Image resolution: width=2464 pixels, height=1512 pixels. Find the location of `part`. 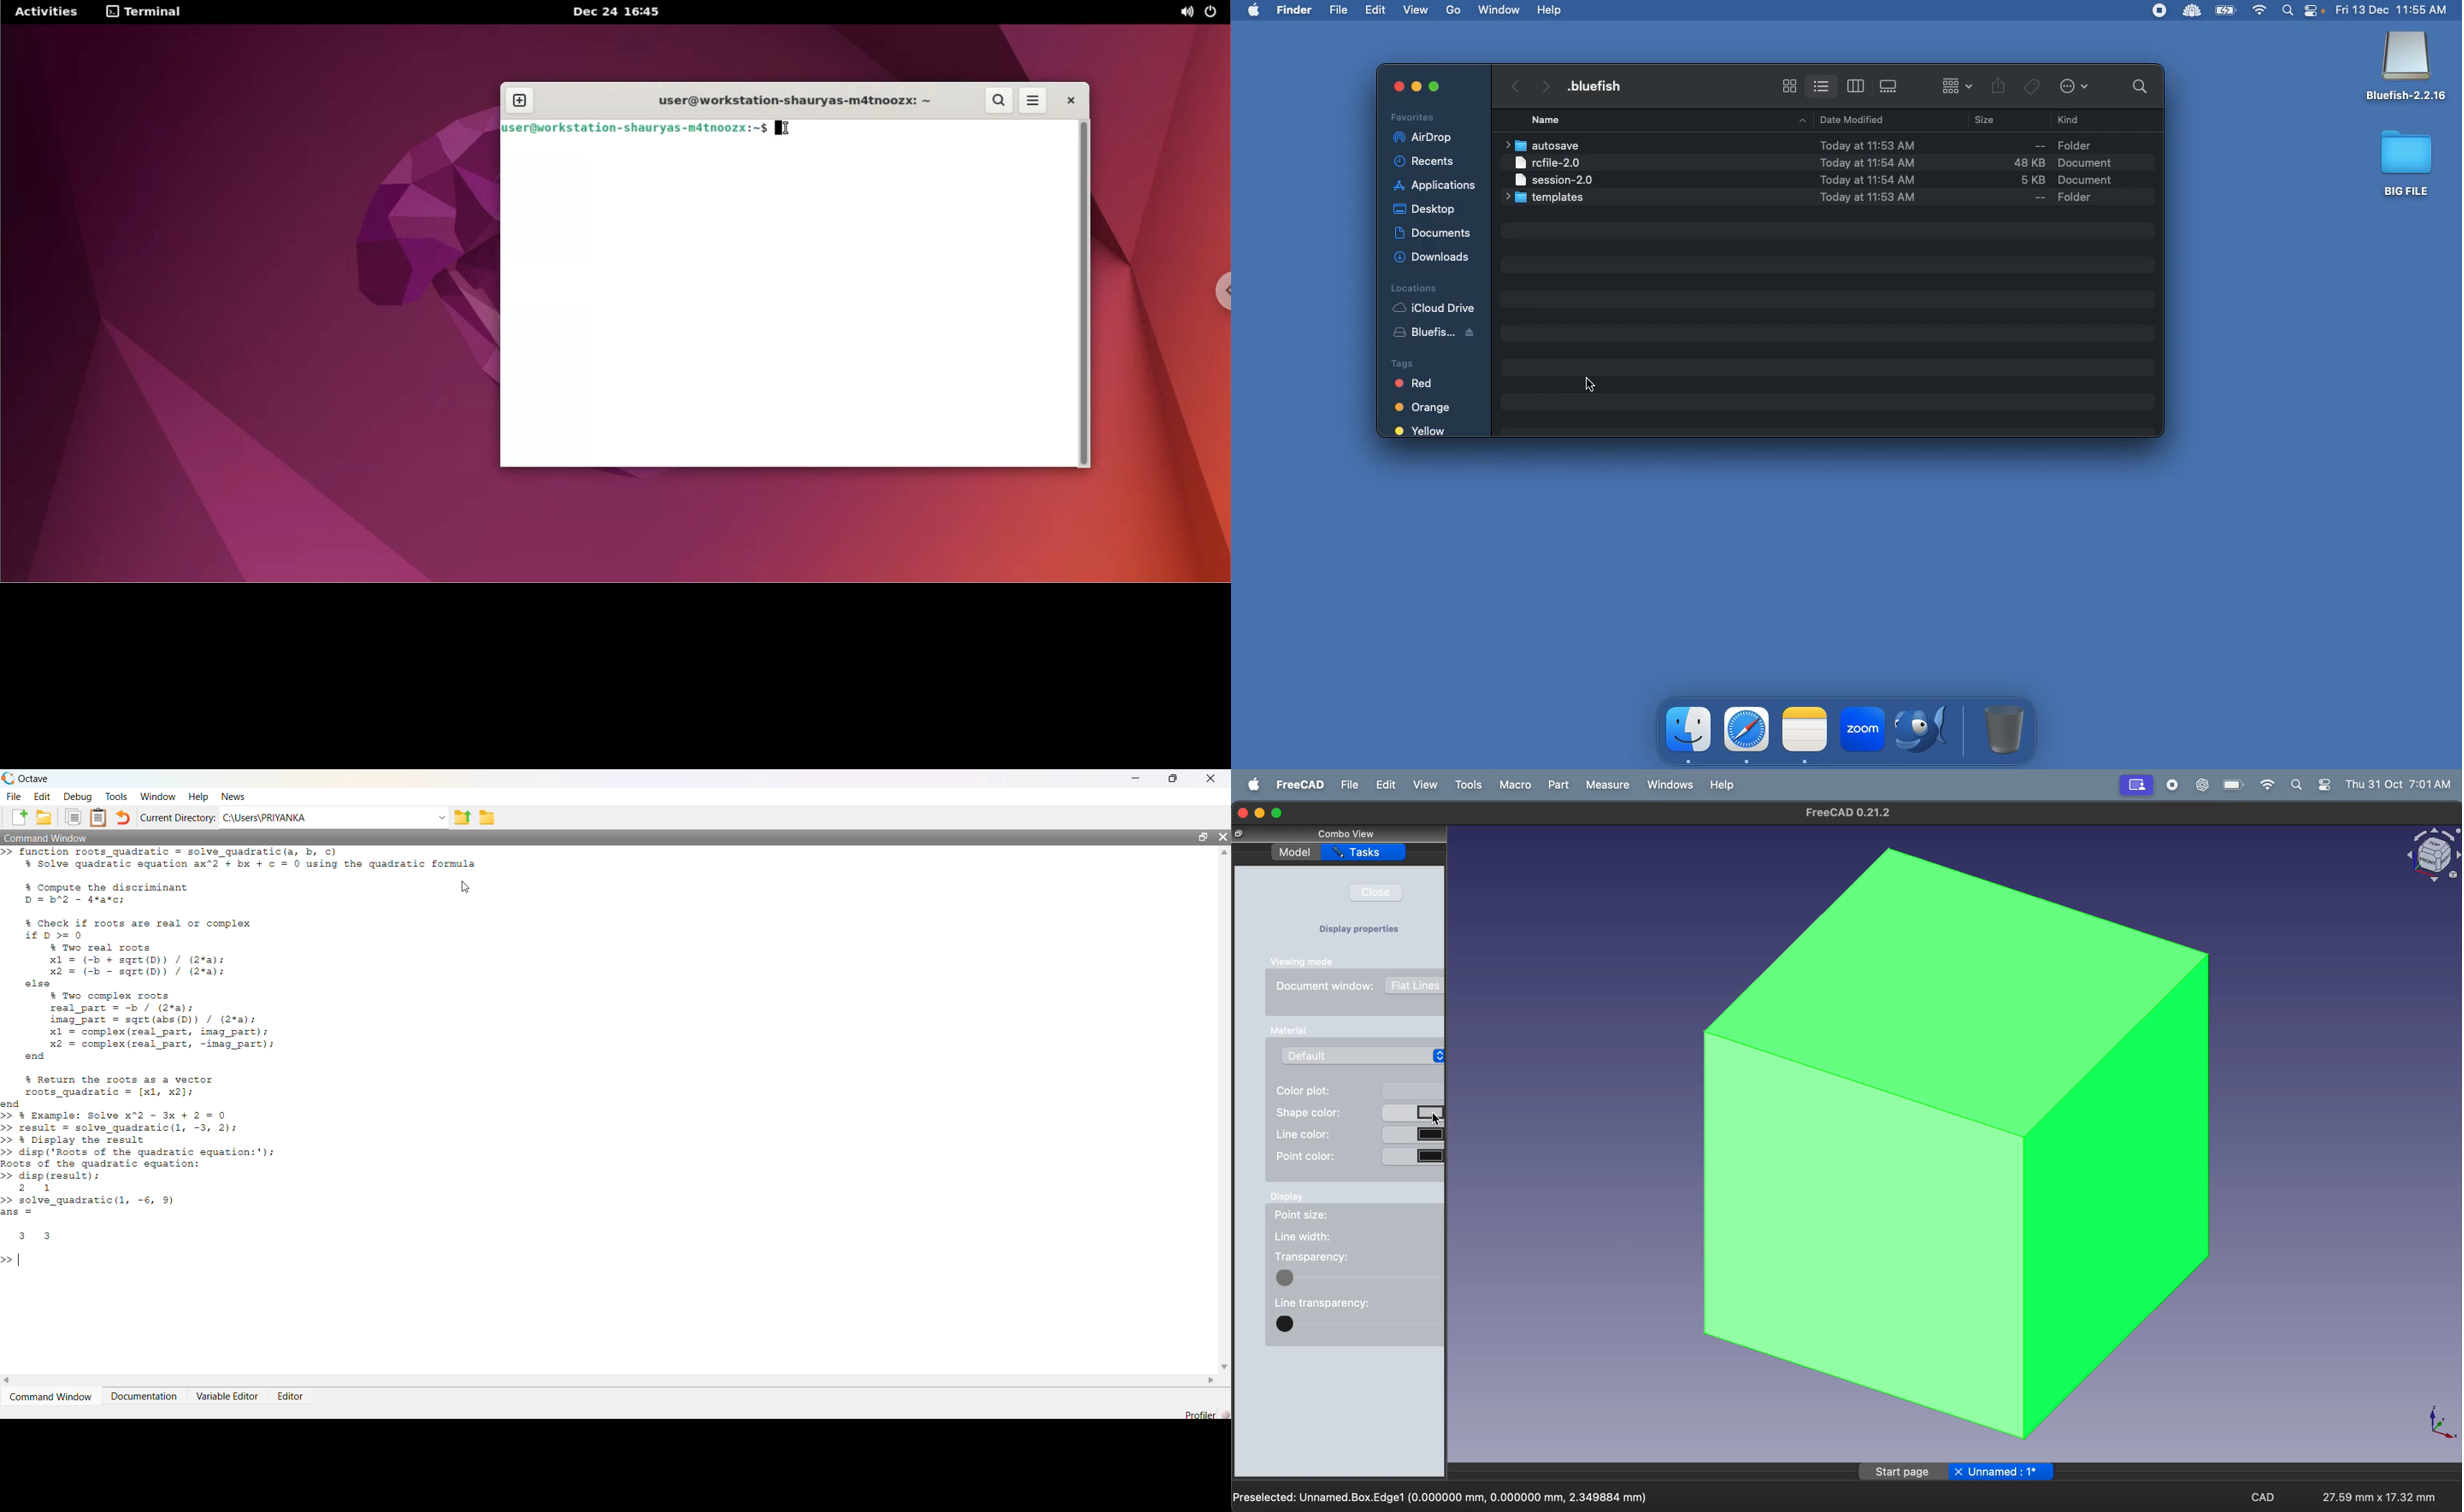

part is located at coordinates (1560, 786).